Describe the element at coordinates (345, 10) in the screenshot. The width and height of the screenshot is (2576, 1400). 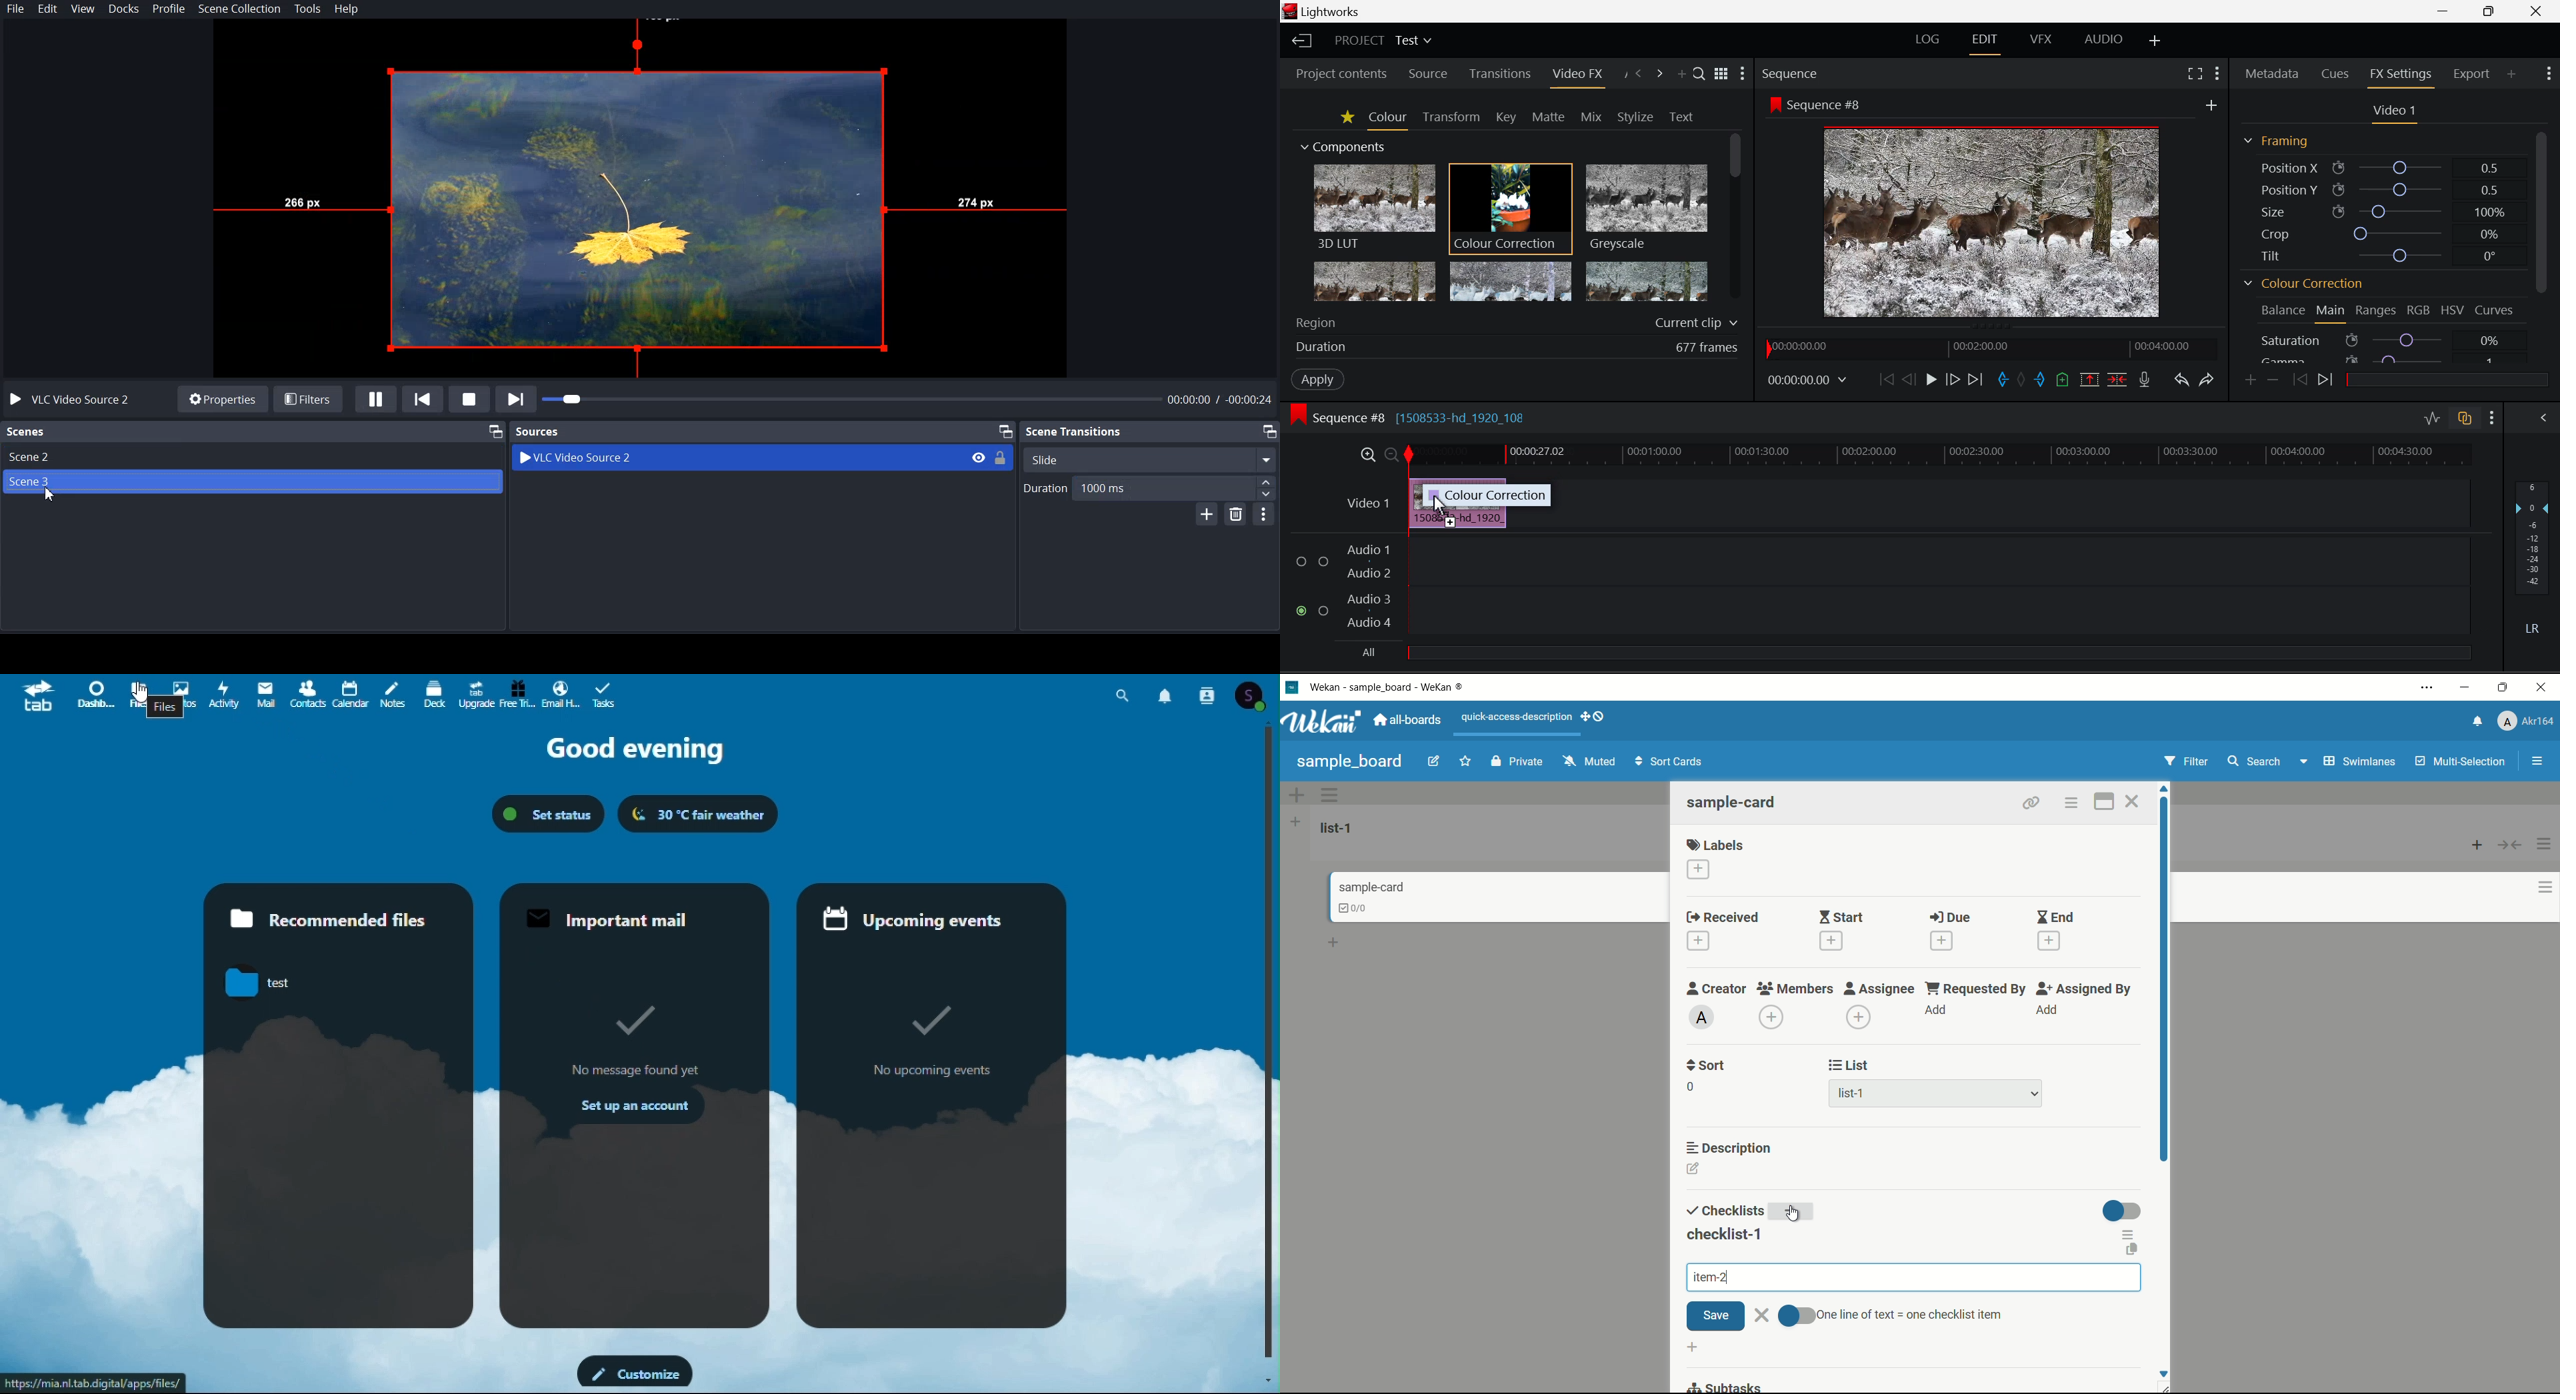
I see `Help` at that location.